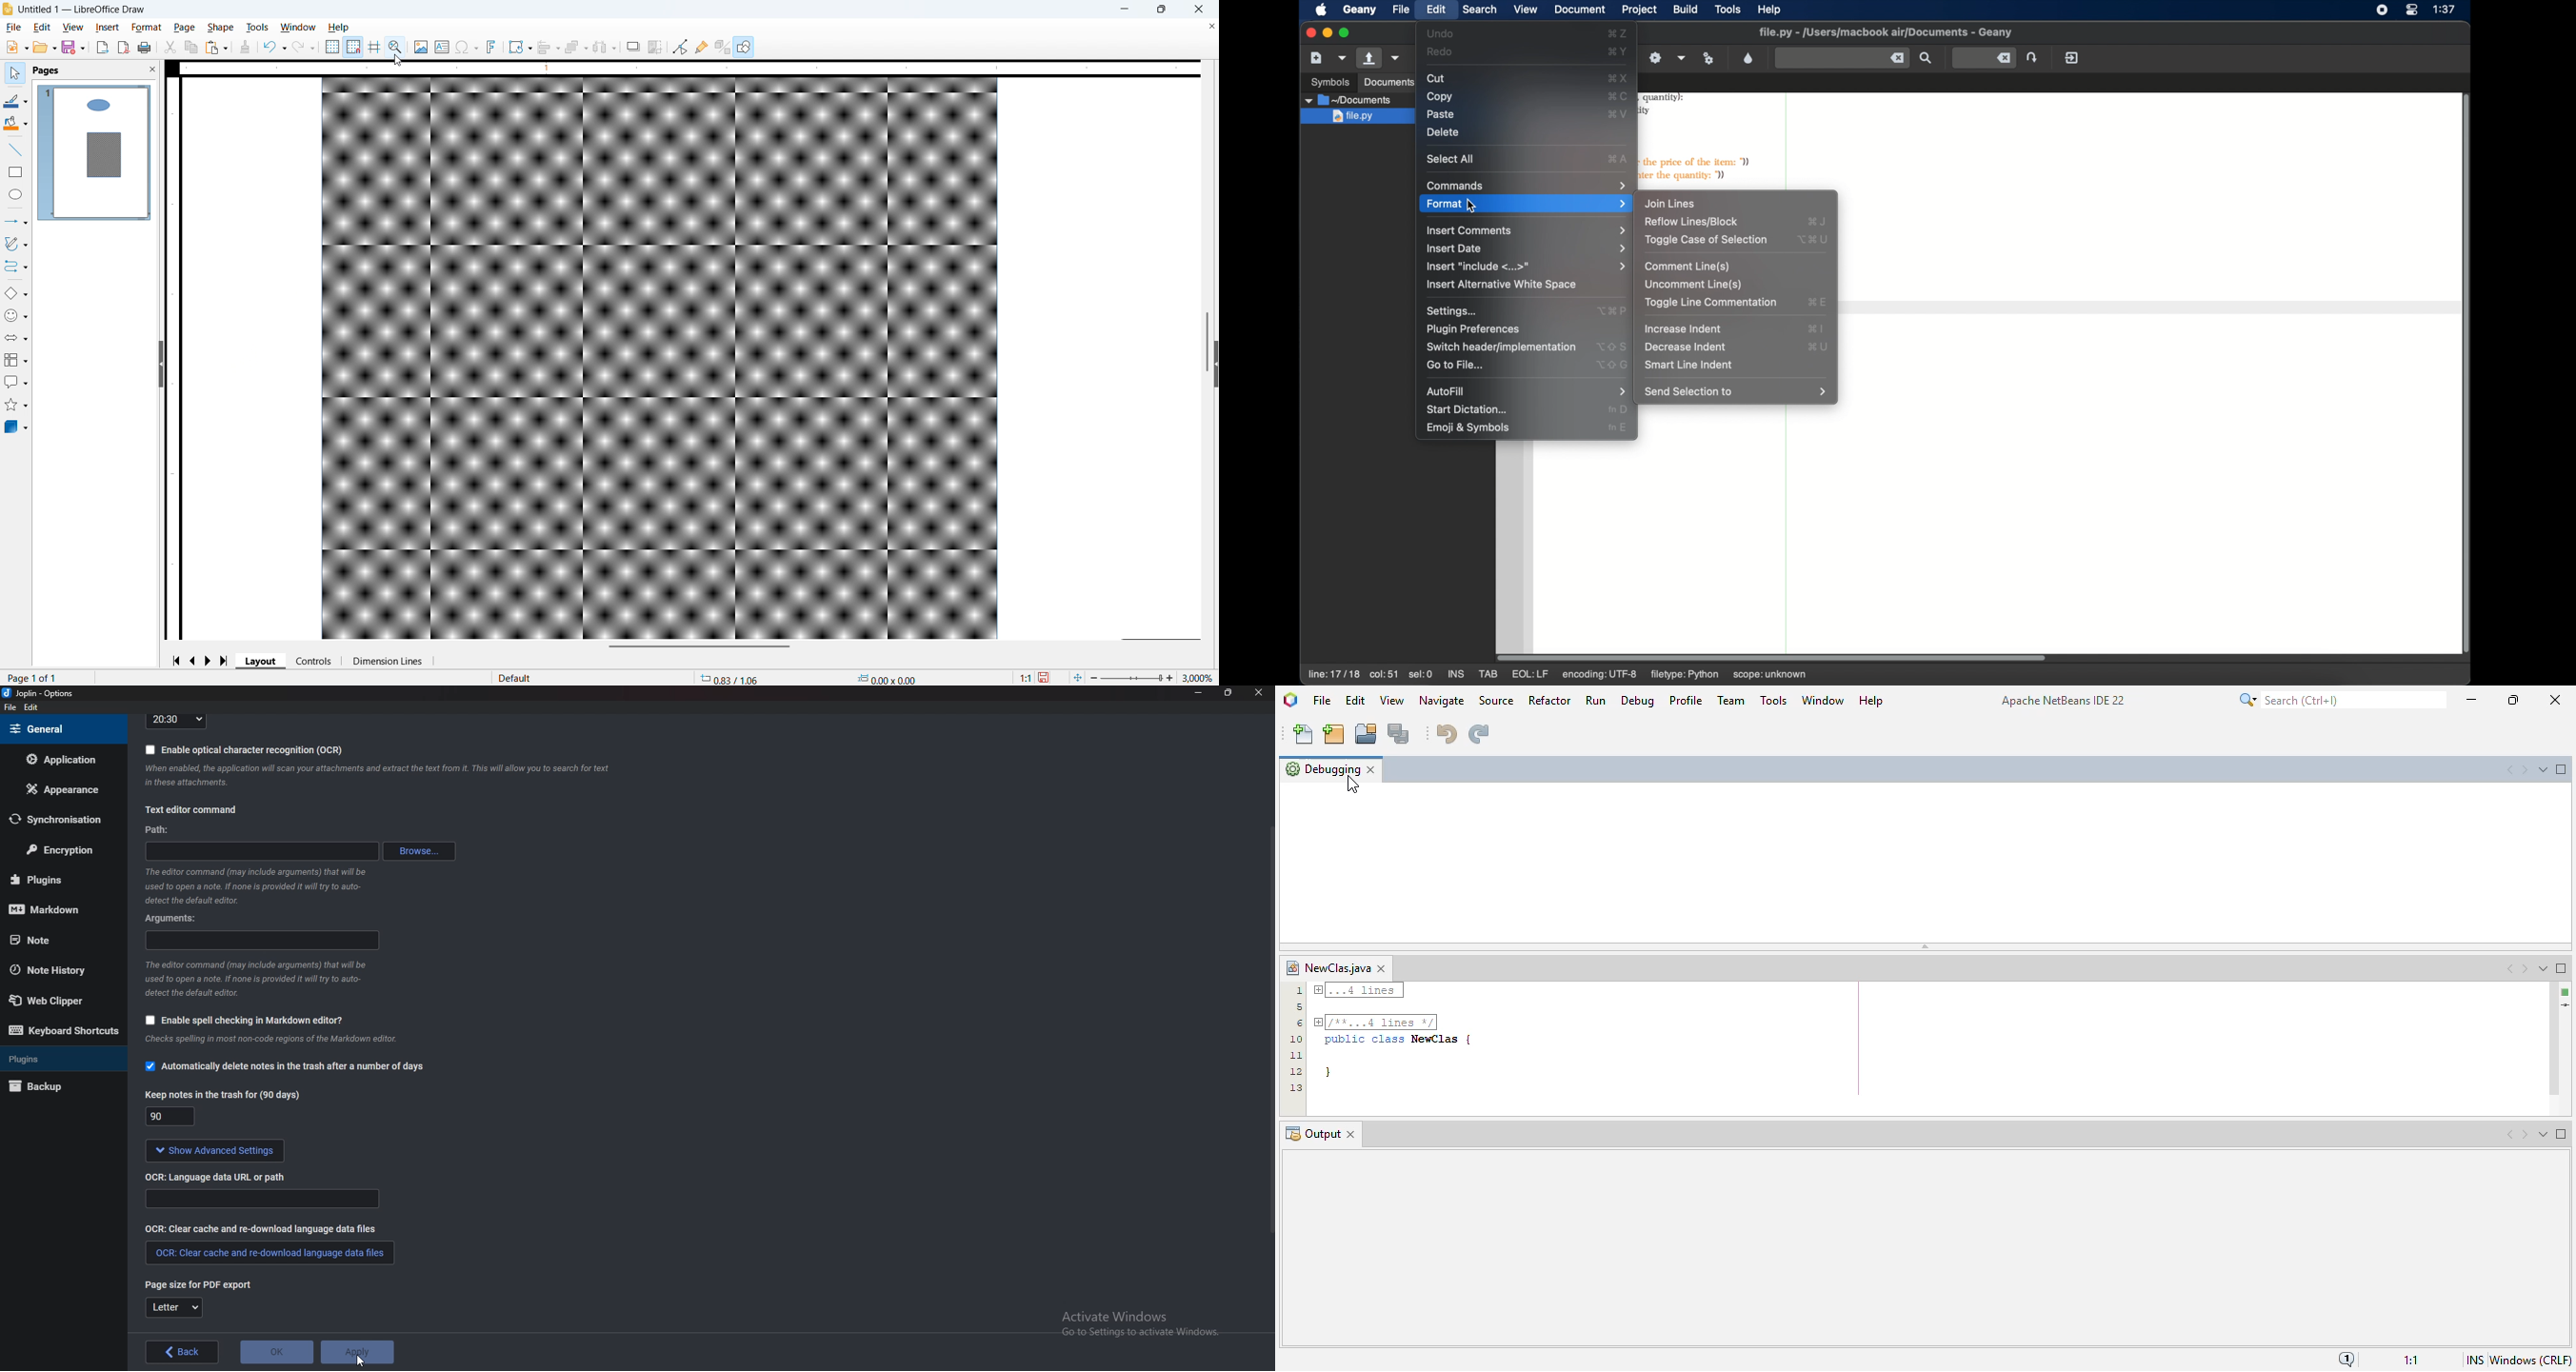 The width and height of the screenshot is (2576, 1372). What do you see at coordinates (225, 1094) in the screenshot?
I see `Keep notes in the trash for` at bounding box center [225, 1094].